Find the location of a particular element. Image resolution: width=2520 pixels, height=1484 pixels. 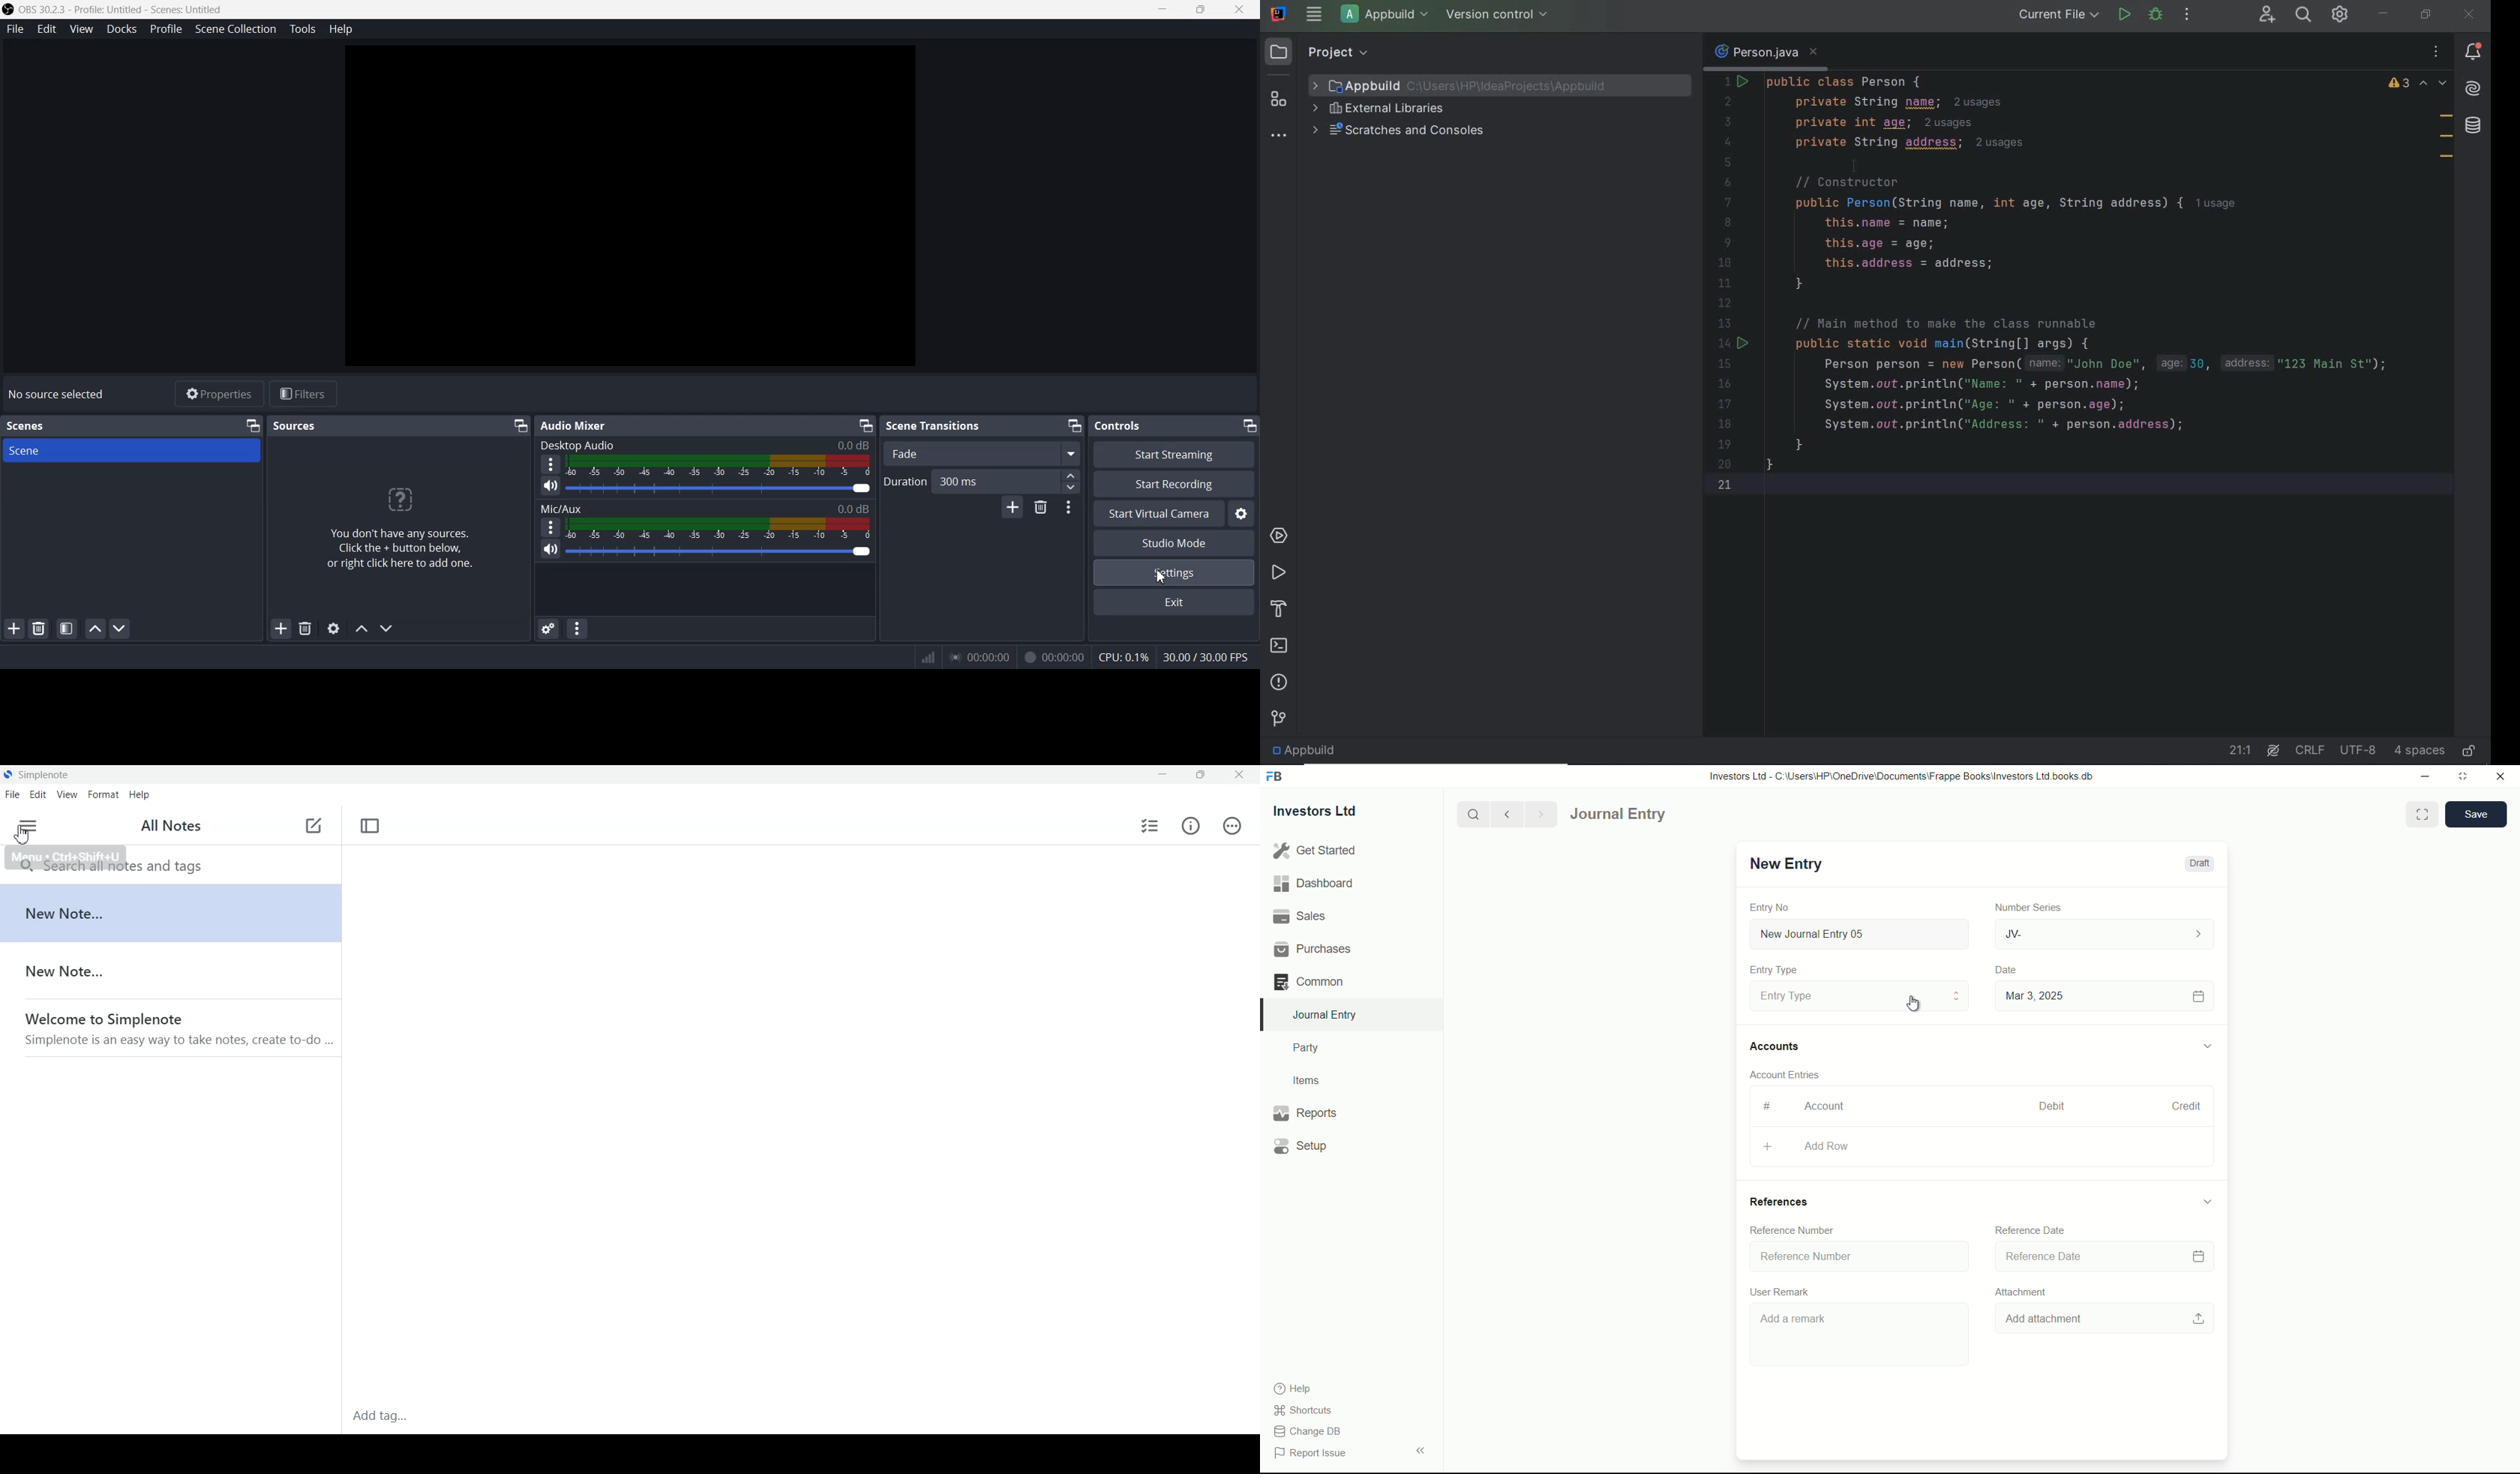

Cursor is located at coordinates (1162, 575).